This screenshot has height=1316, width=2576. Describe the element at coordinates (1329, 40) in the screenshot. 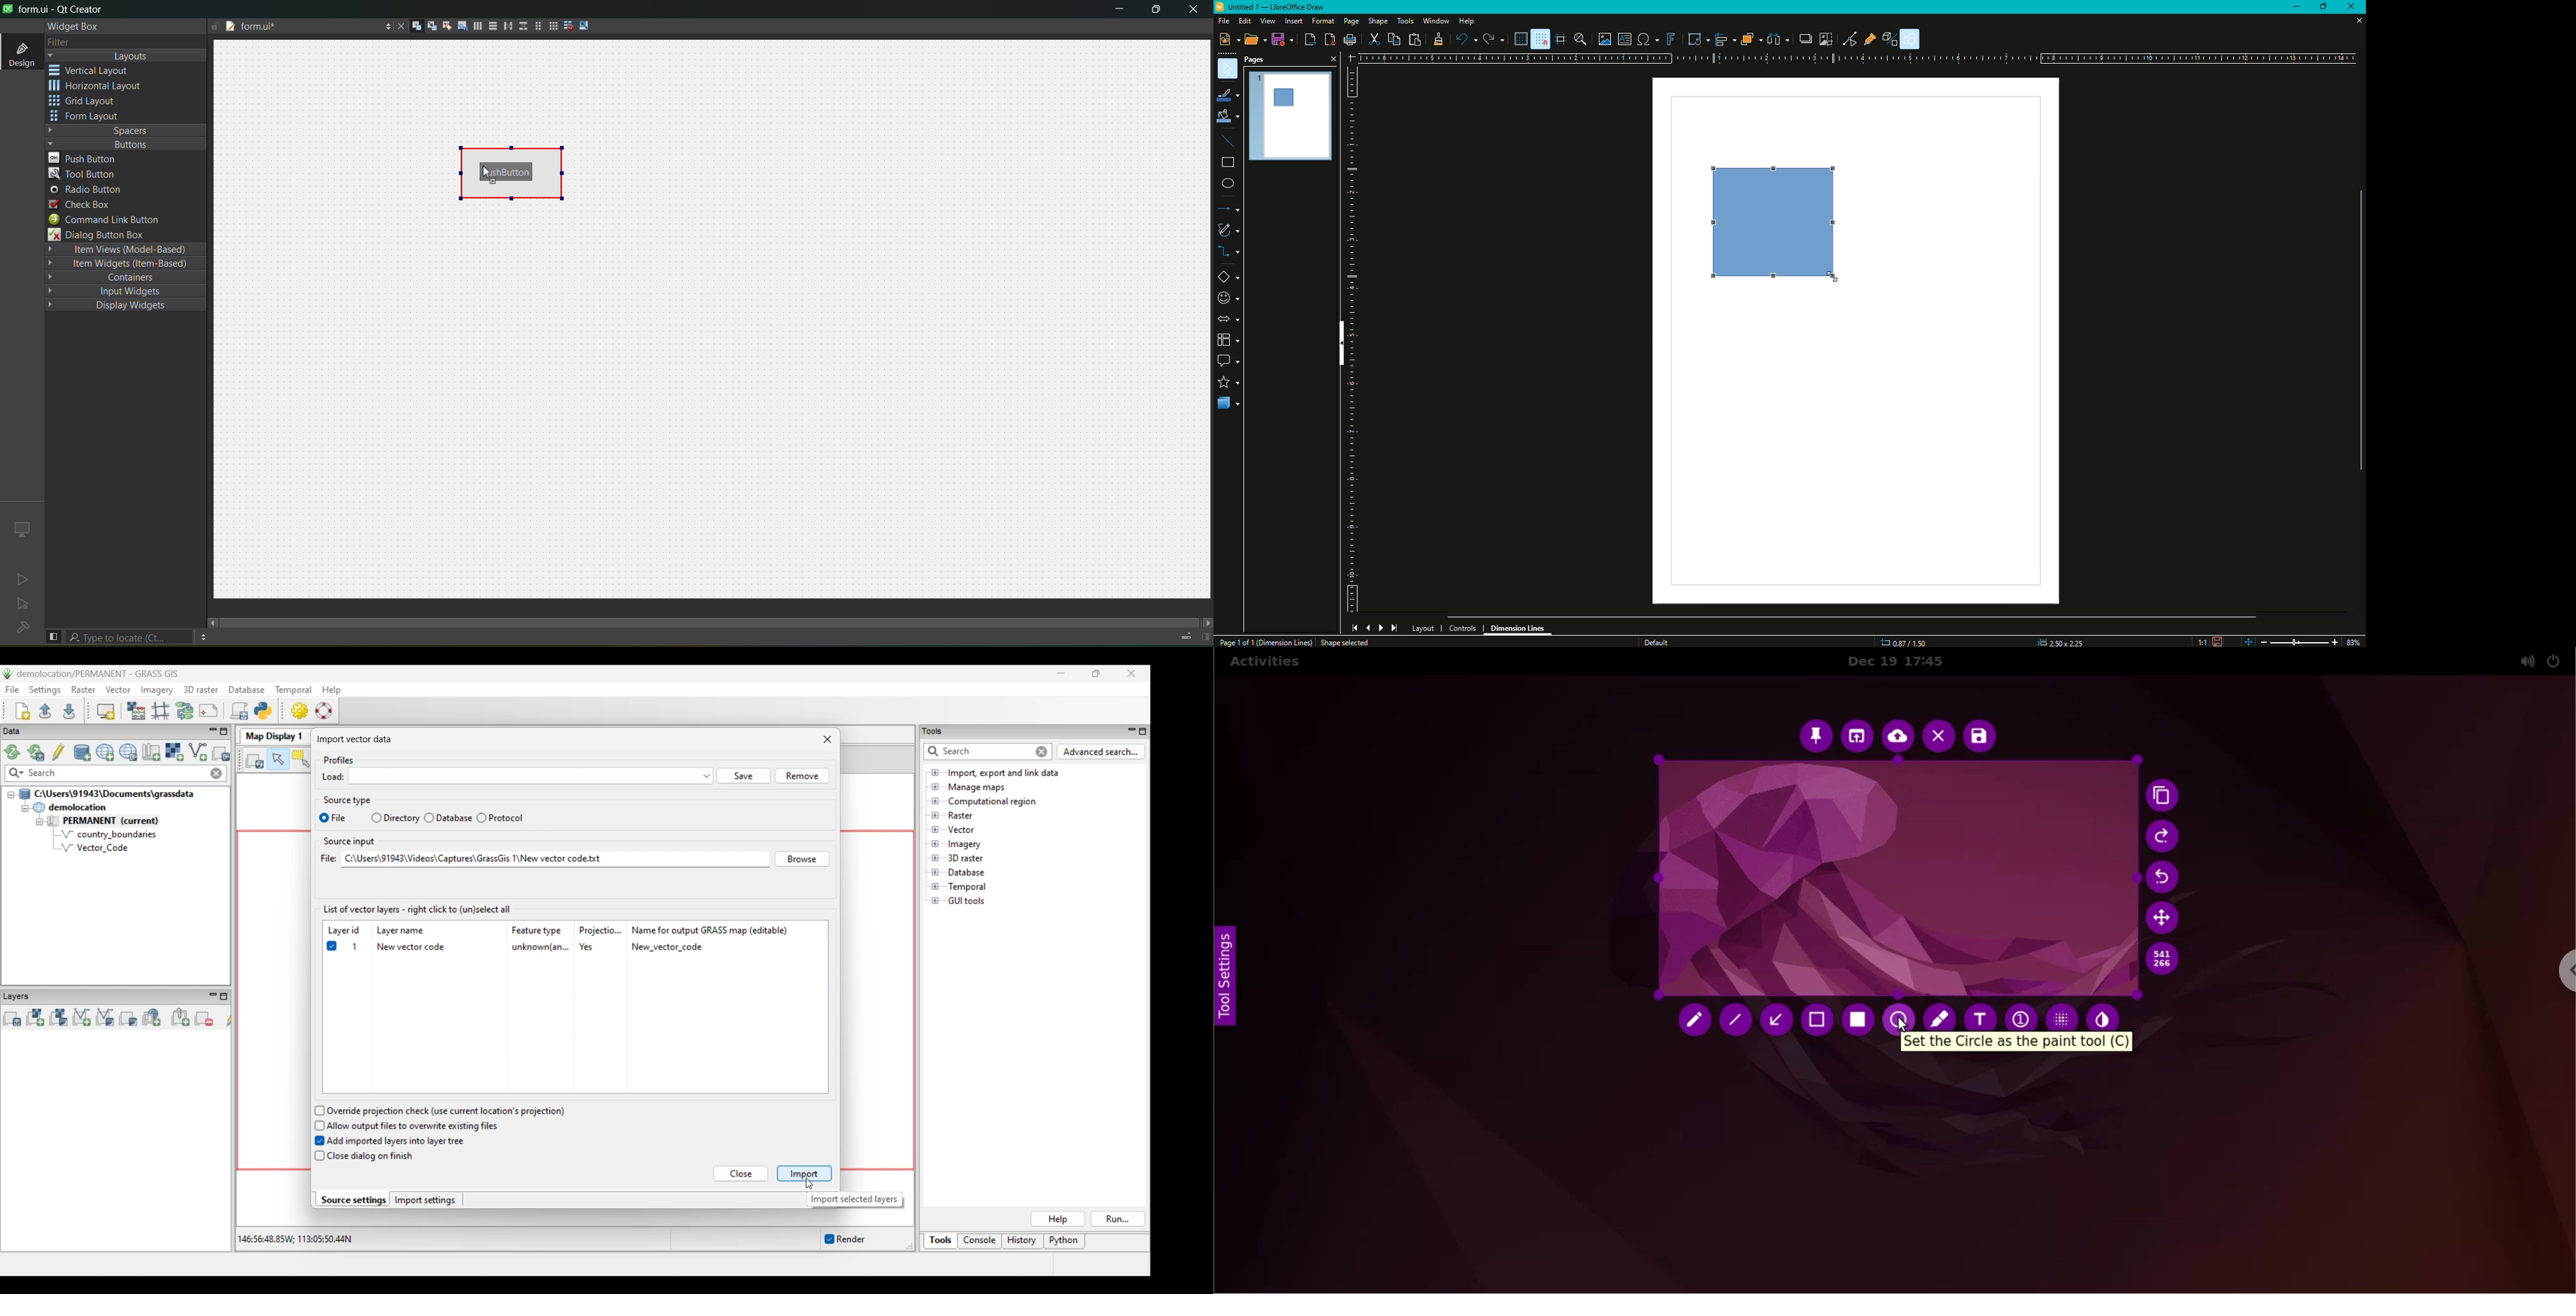

I see `Export Directly as PDF` at that location.